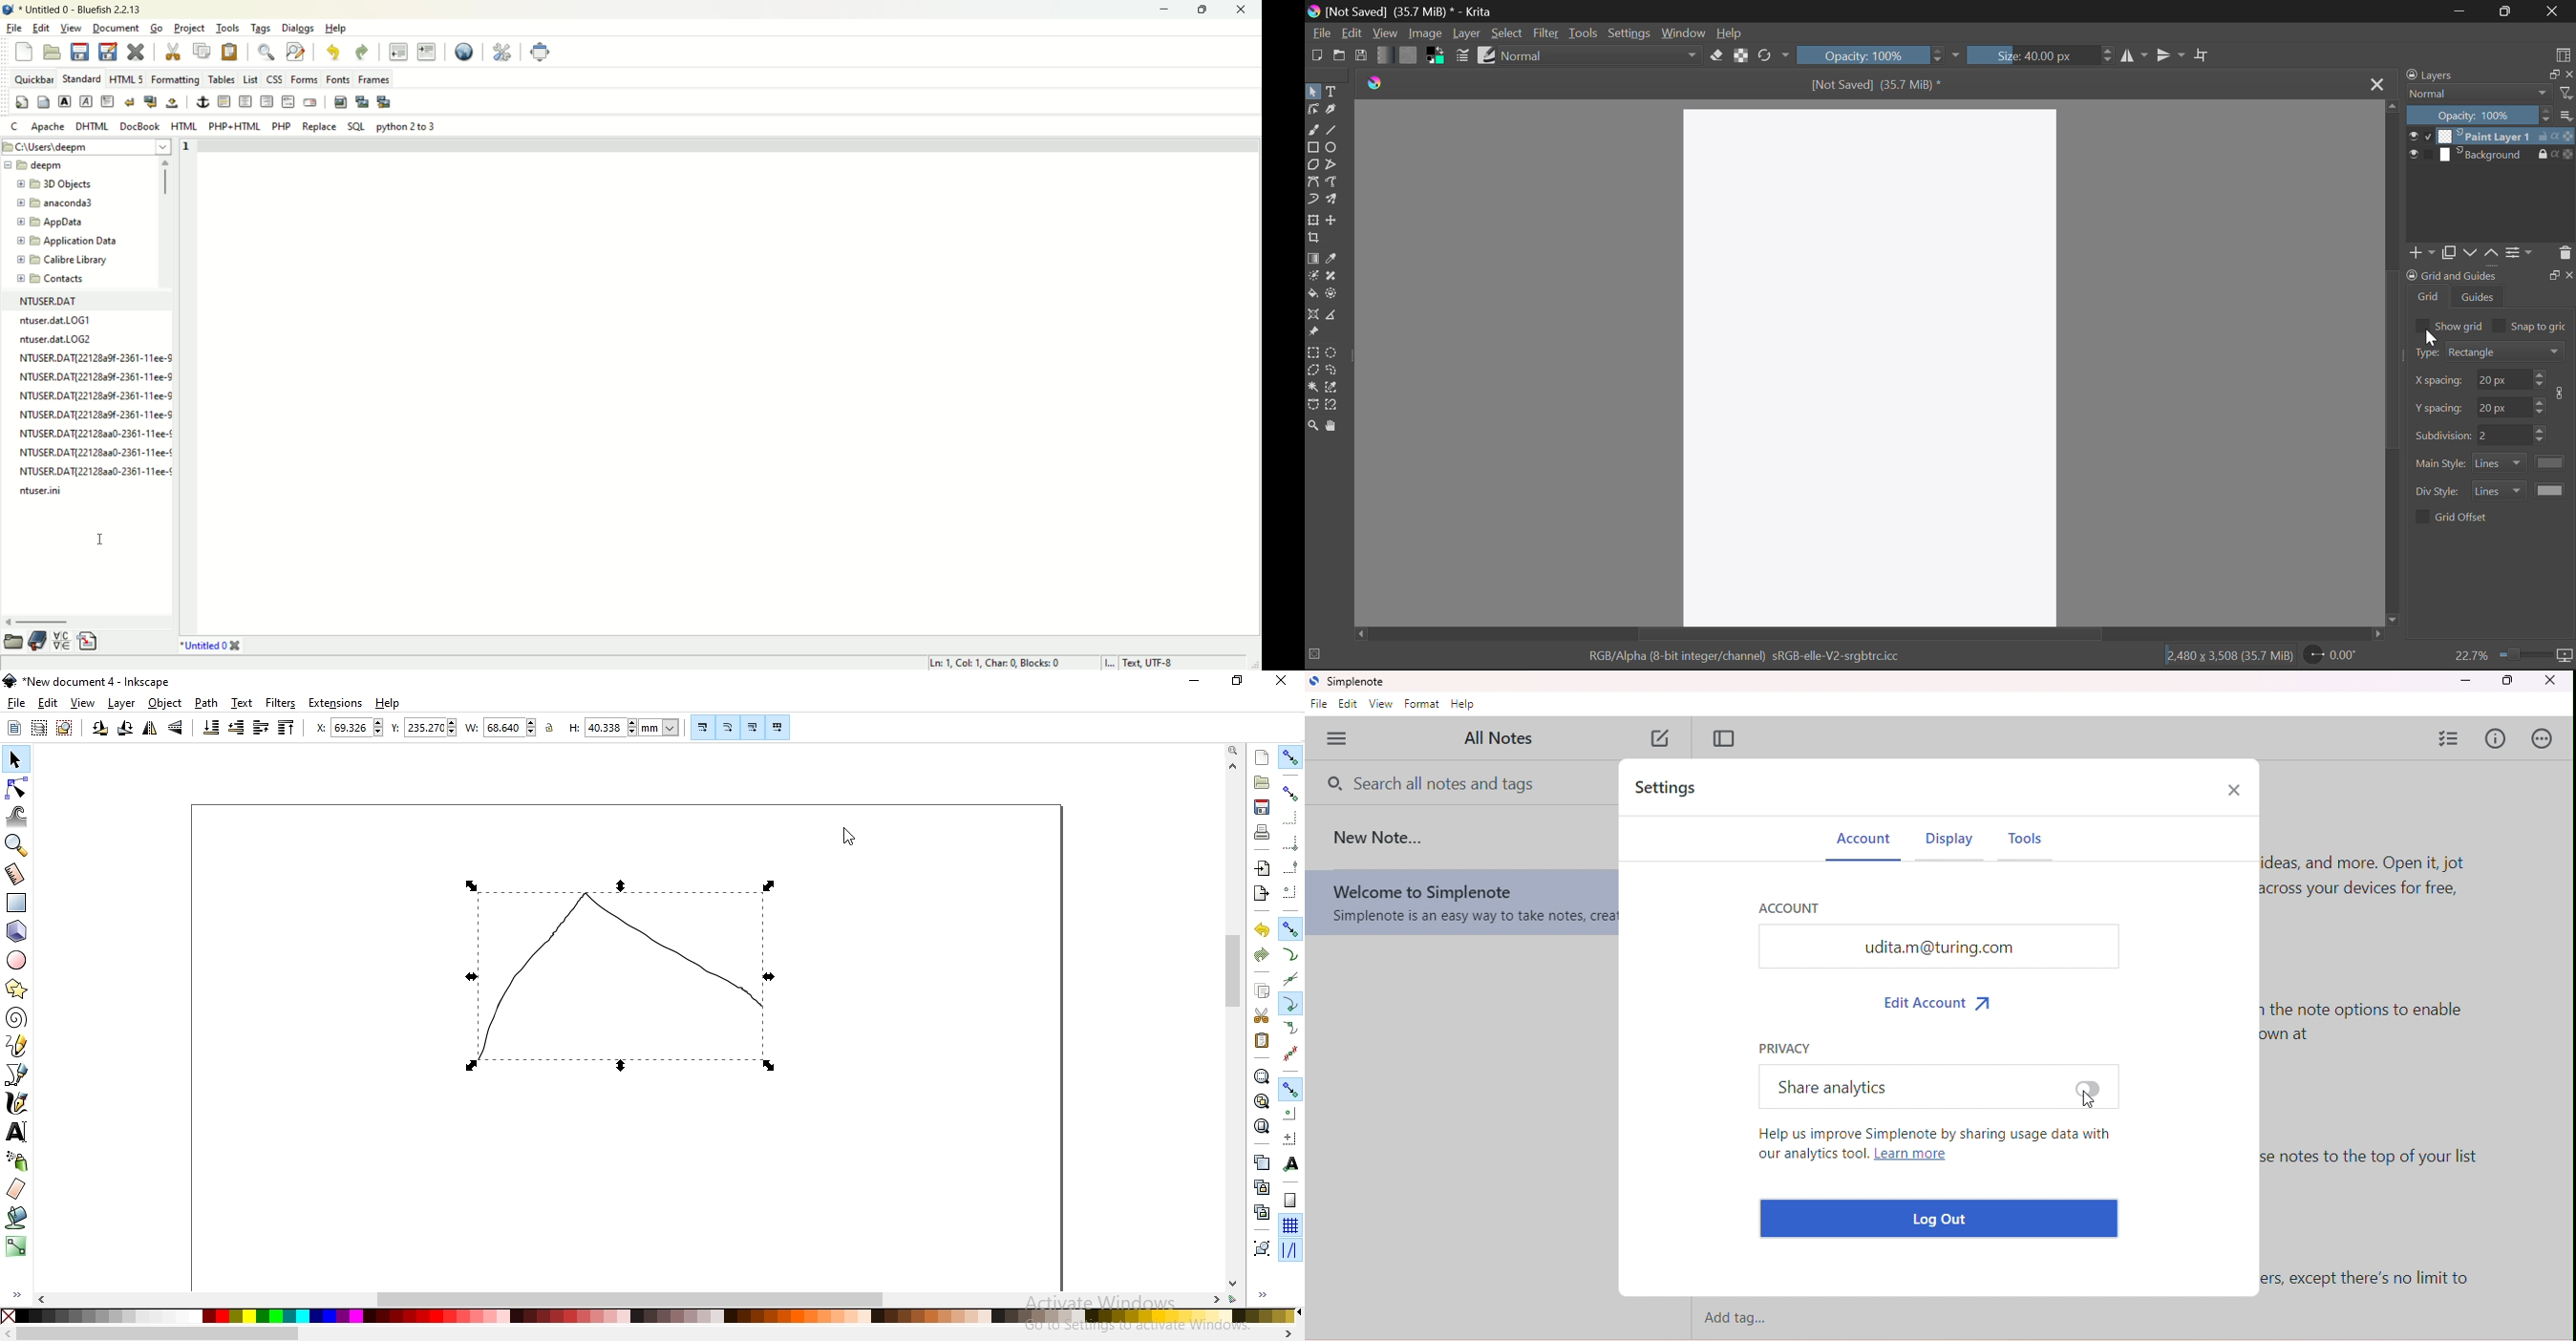 Image resolution: width=2576 pixels, height=1344 pixels. Describe the element at coordinates (1339, 739) in the screenshot. I see `menu` at that location.